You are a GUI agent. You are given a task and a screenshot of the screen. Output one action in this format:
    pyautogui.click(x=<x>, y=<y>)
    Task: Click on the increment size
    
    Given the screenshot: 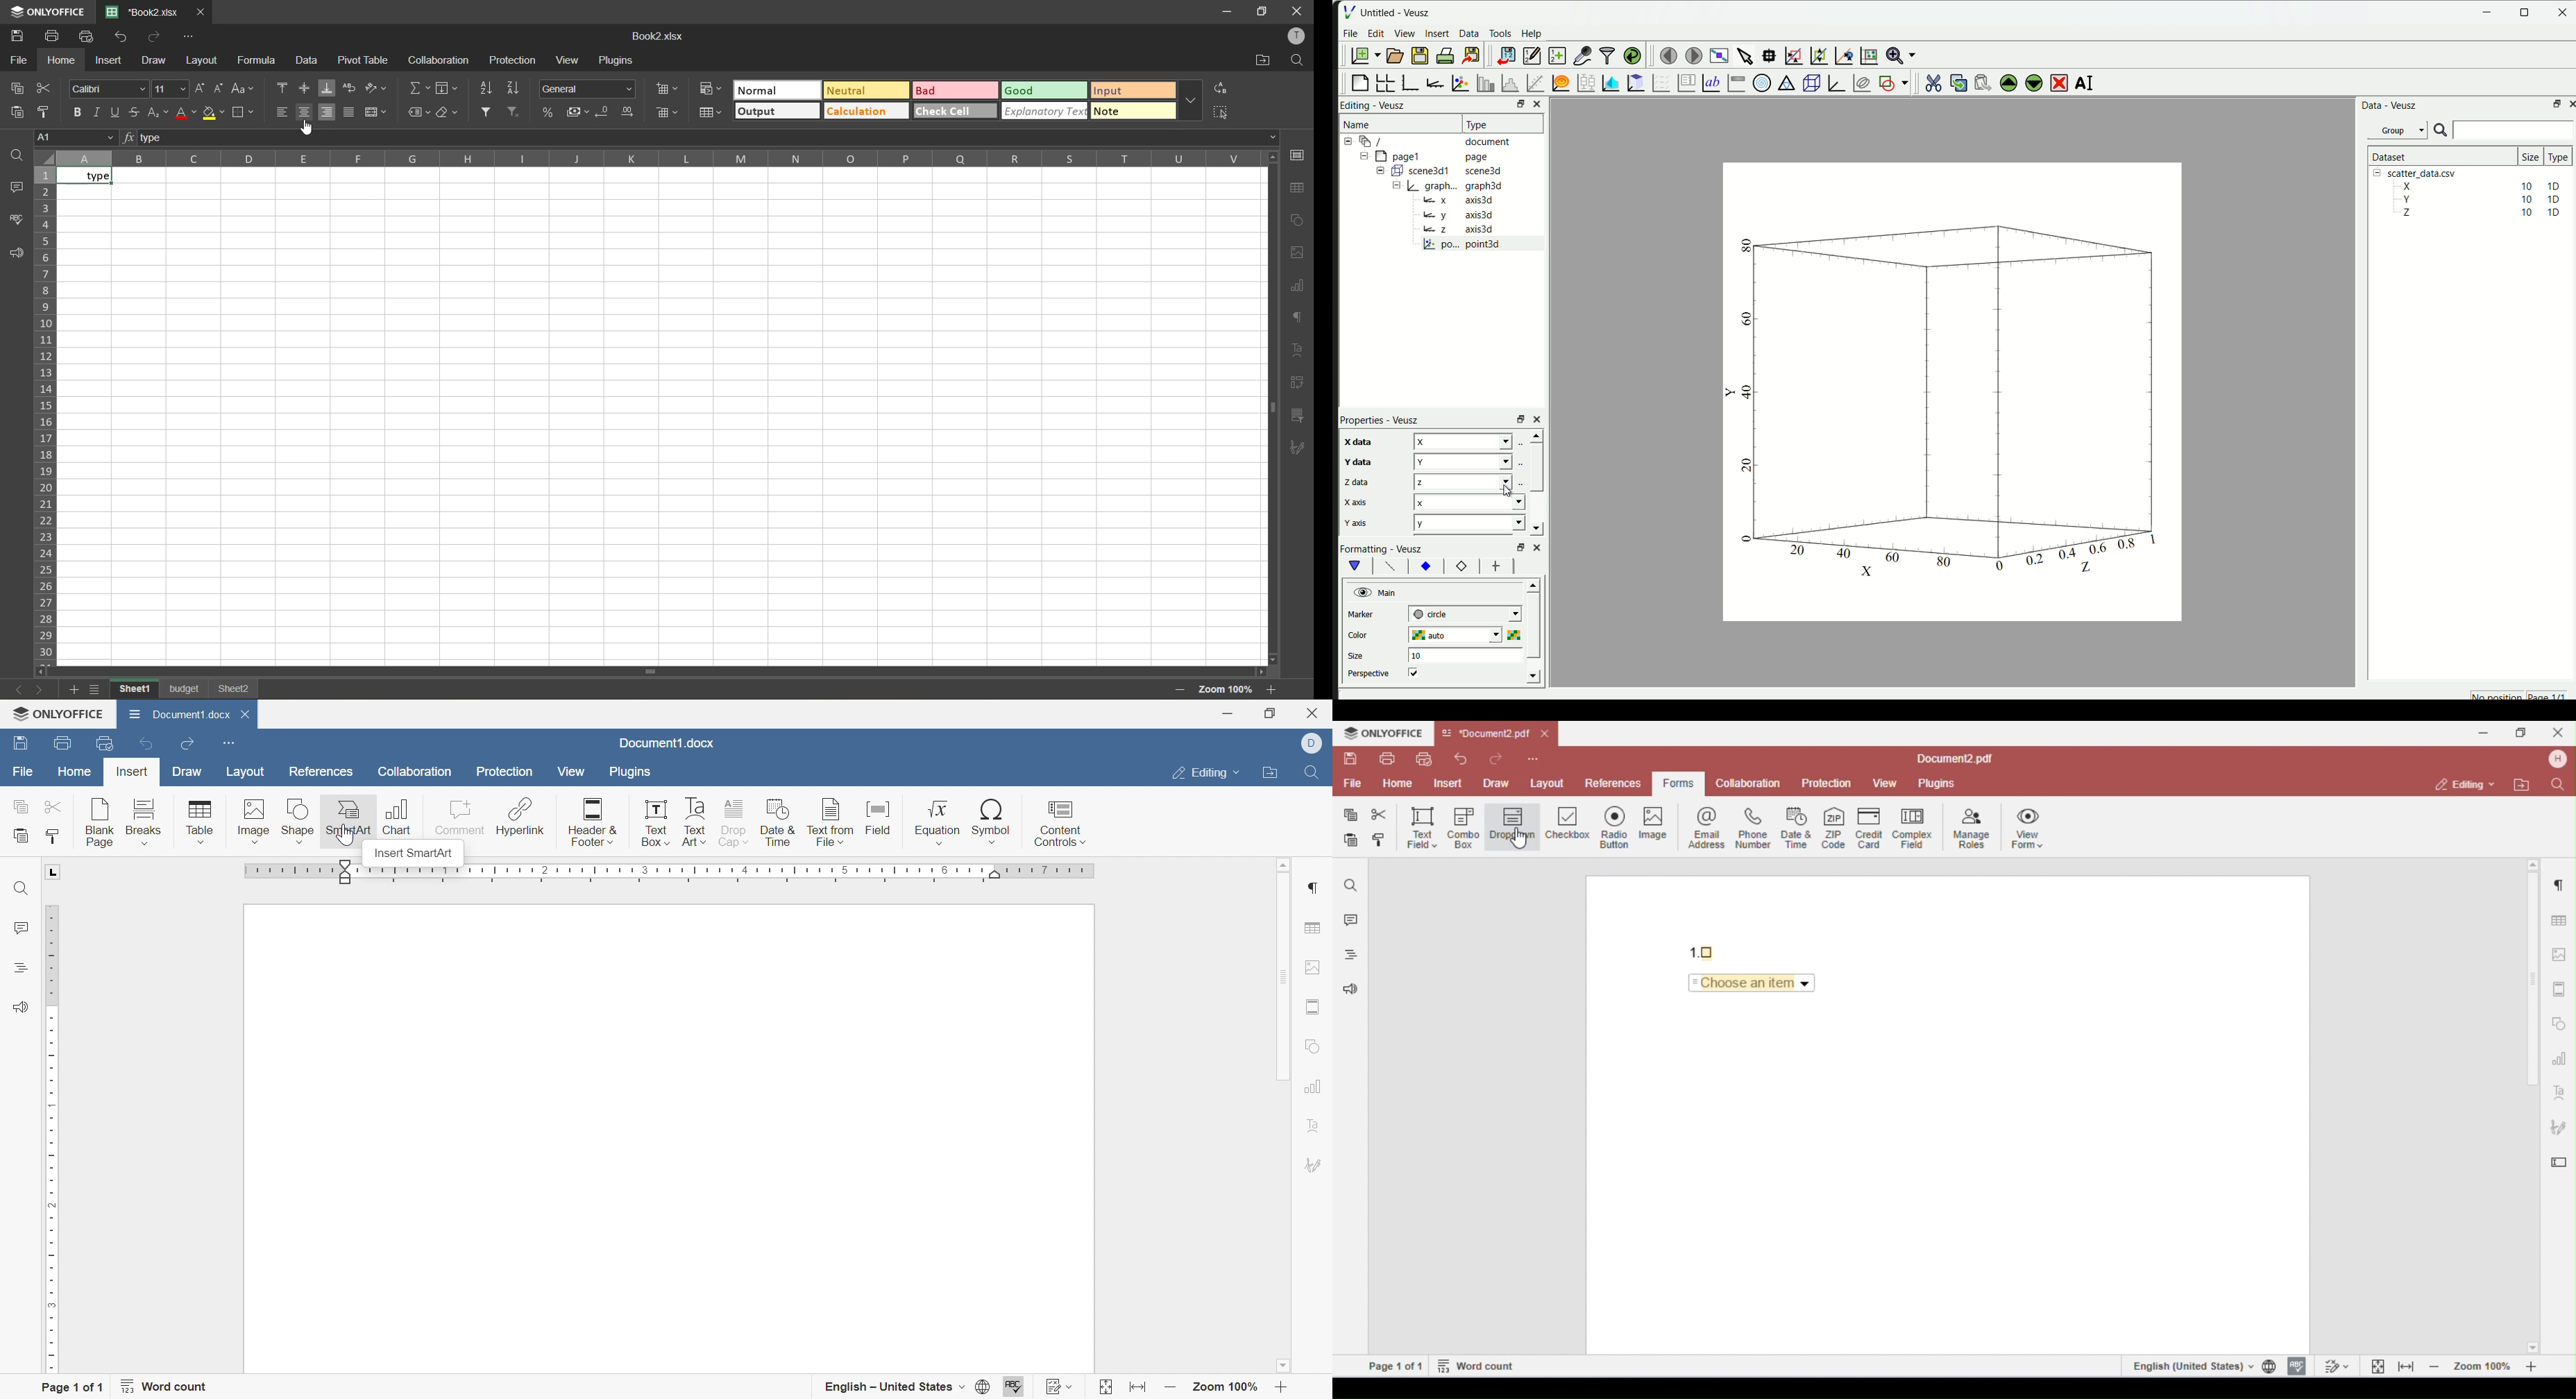 What is the action you would take?
    pyautogui.click(x=199, y=88)
    